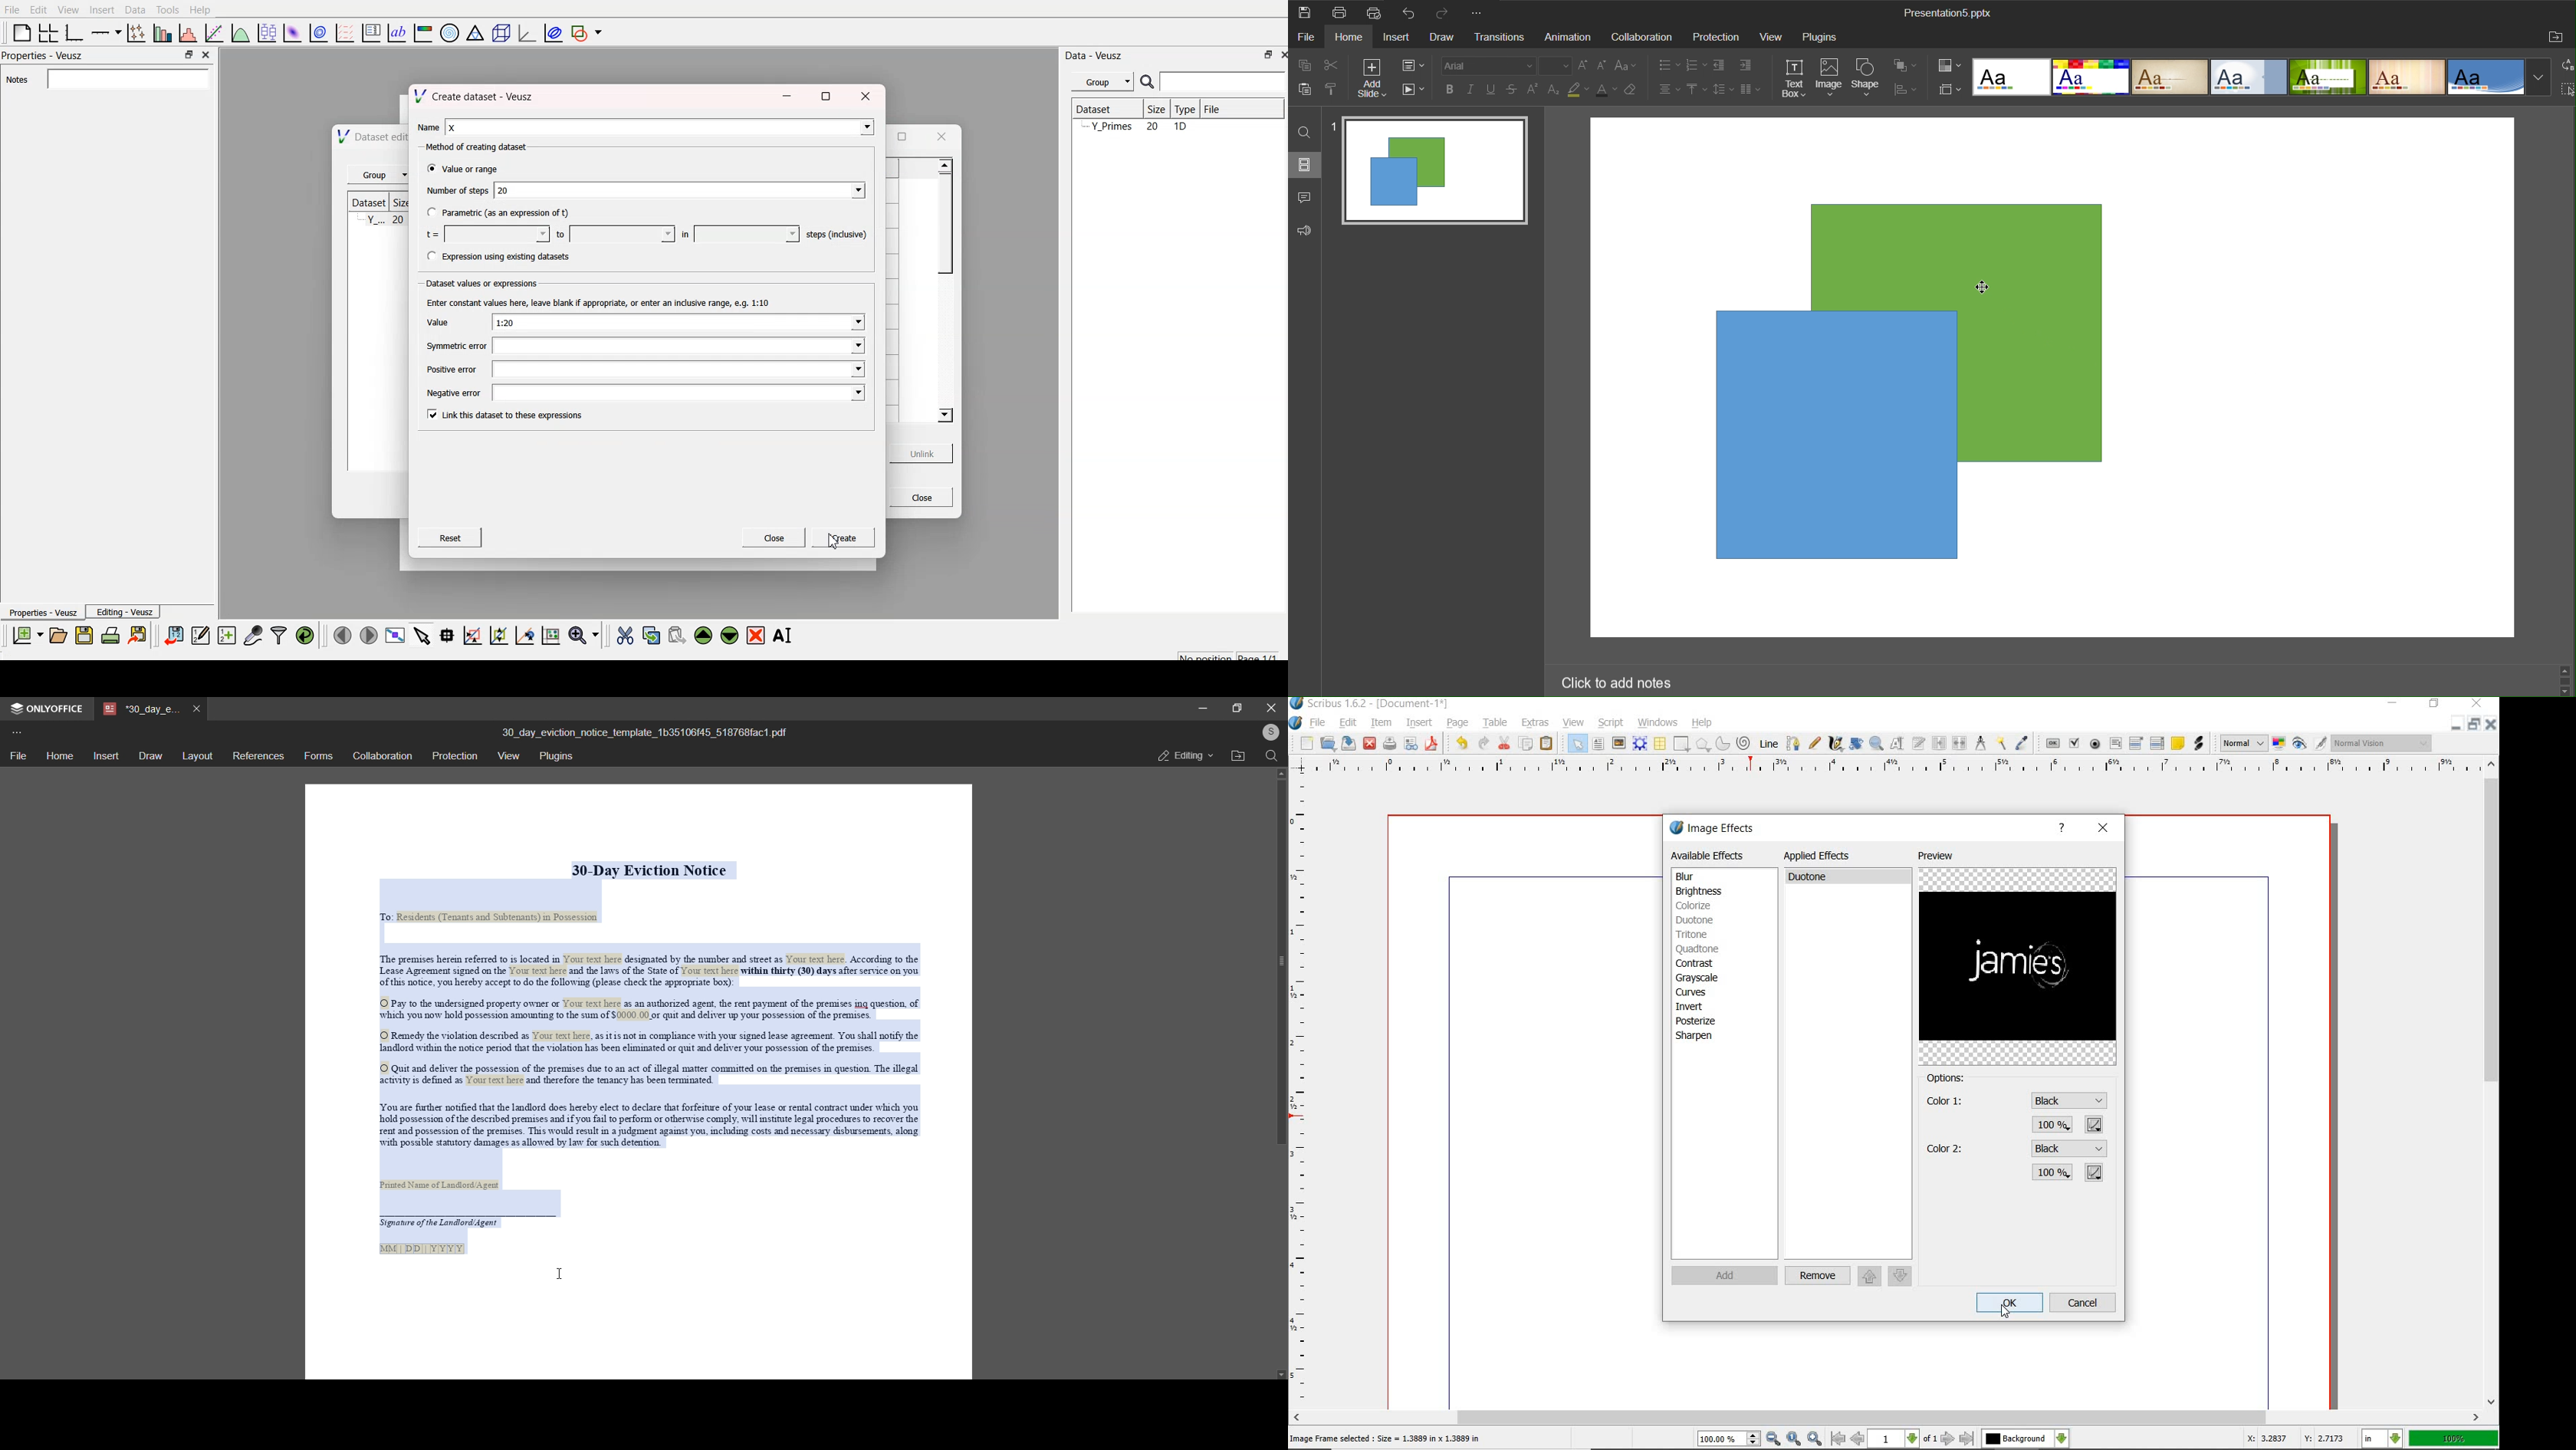 Image resolution: width=2576 pixels, height=1456 pixels. I want to click on search icon, so click(1149, 83).